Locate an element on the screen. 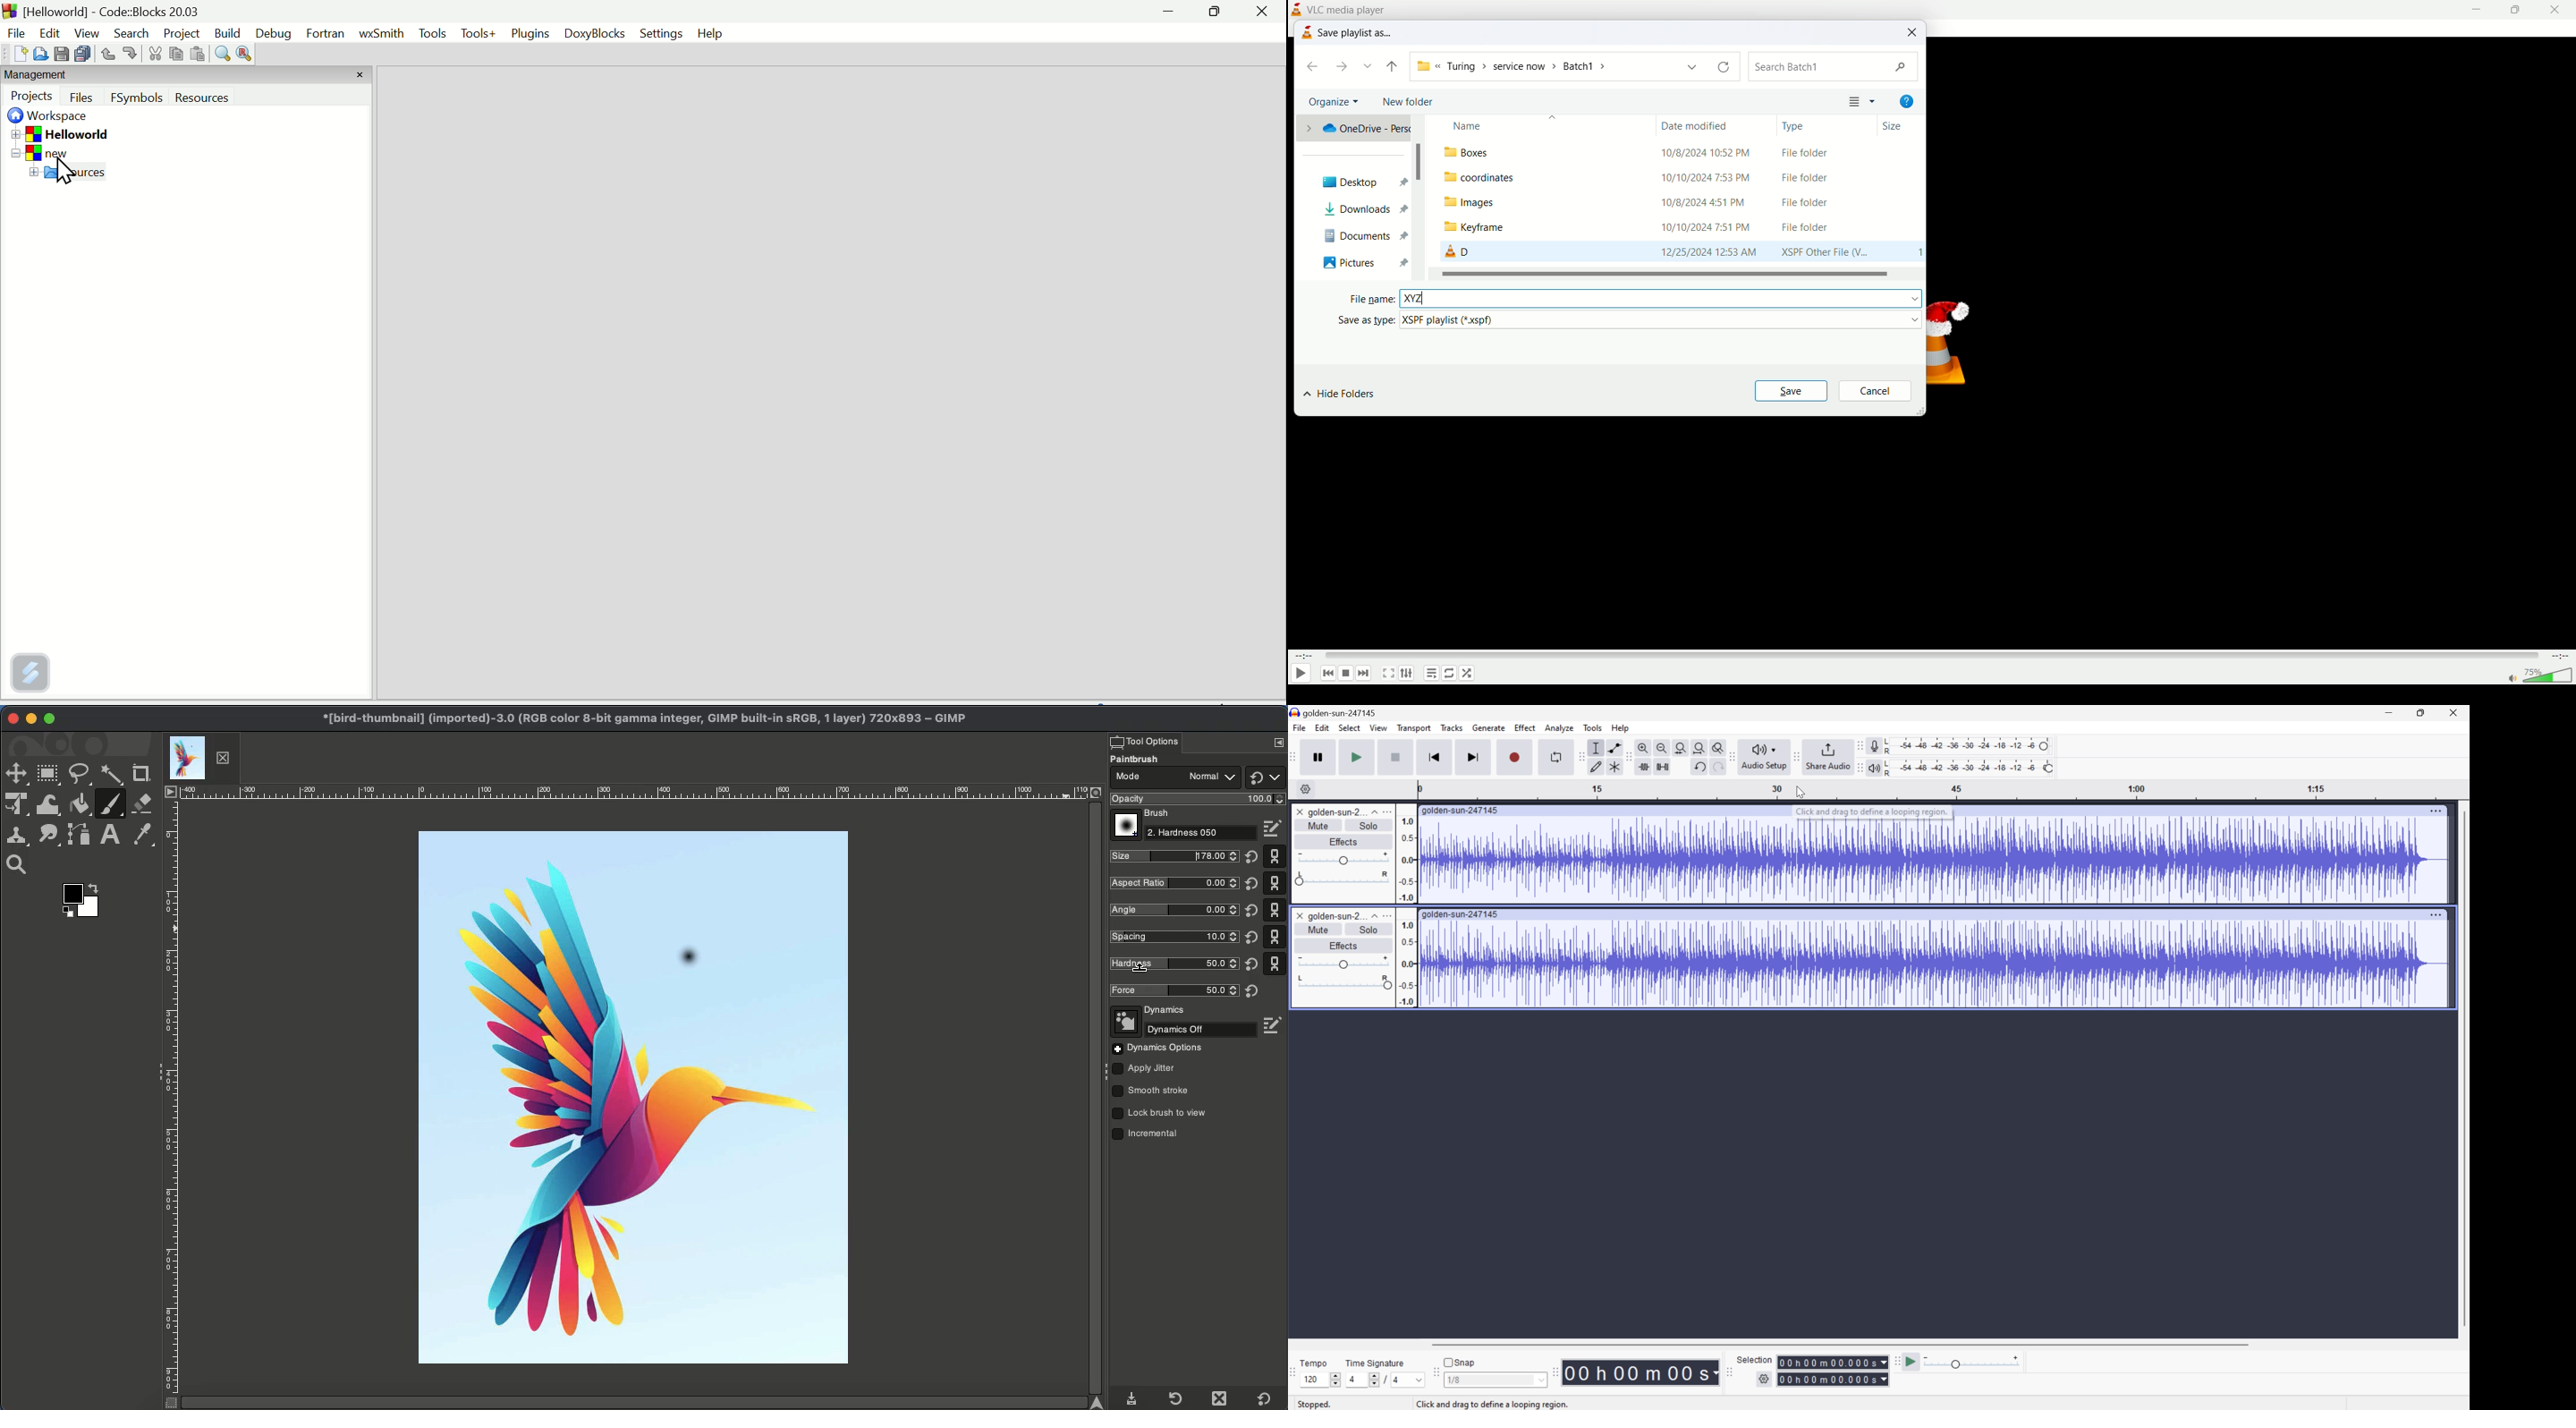  Close is located at coordinates (1299, 916).